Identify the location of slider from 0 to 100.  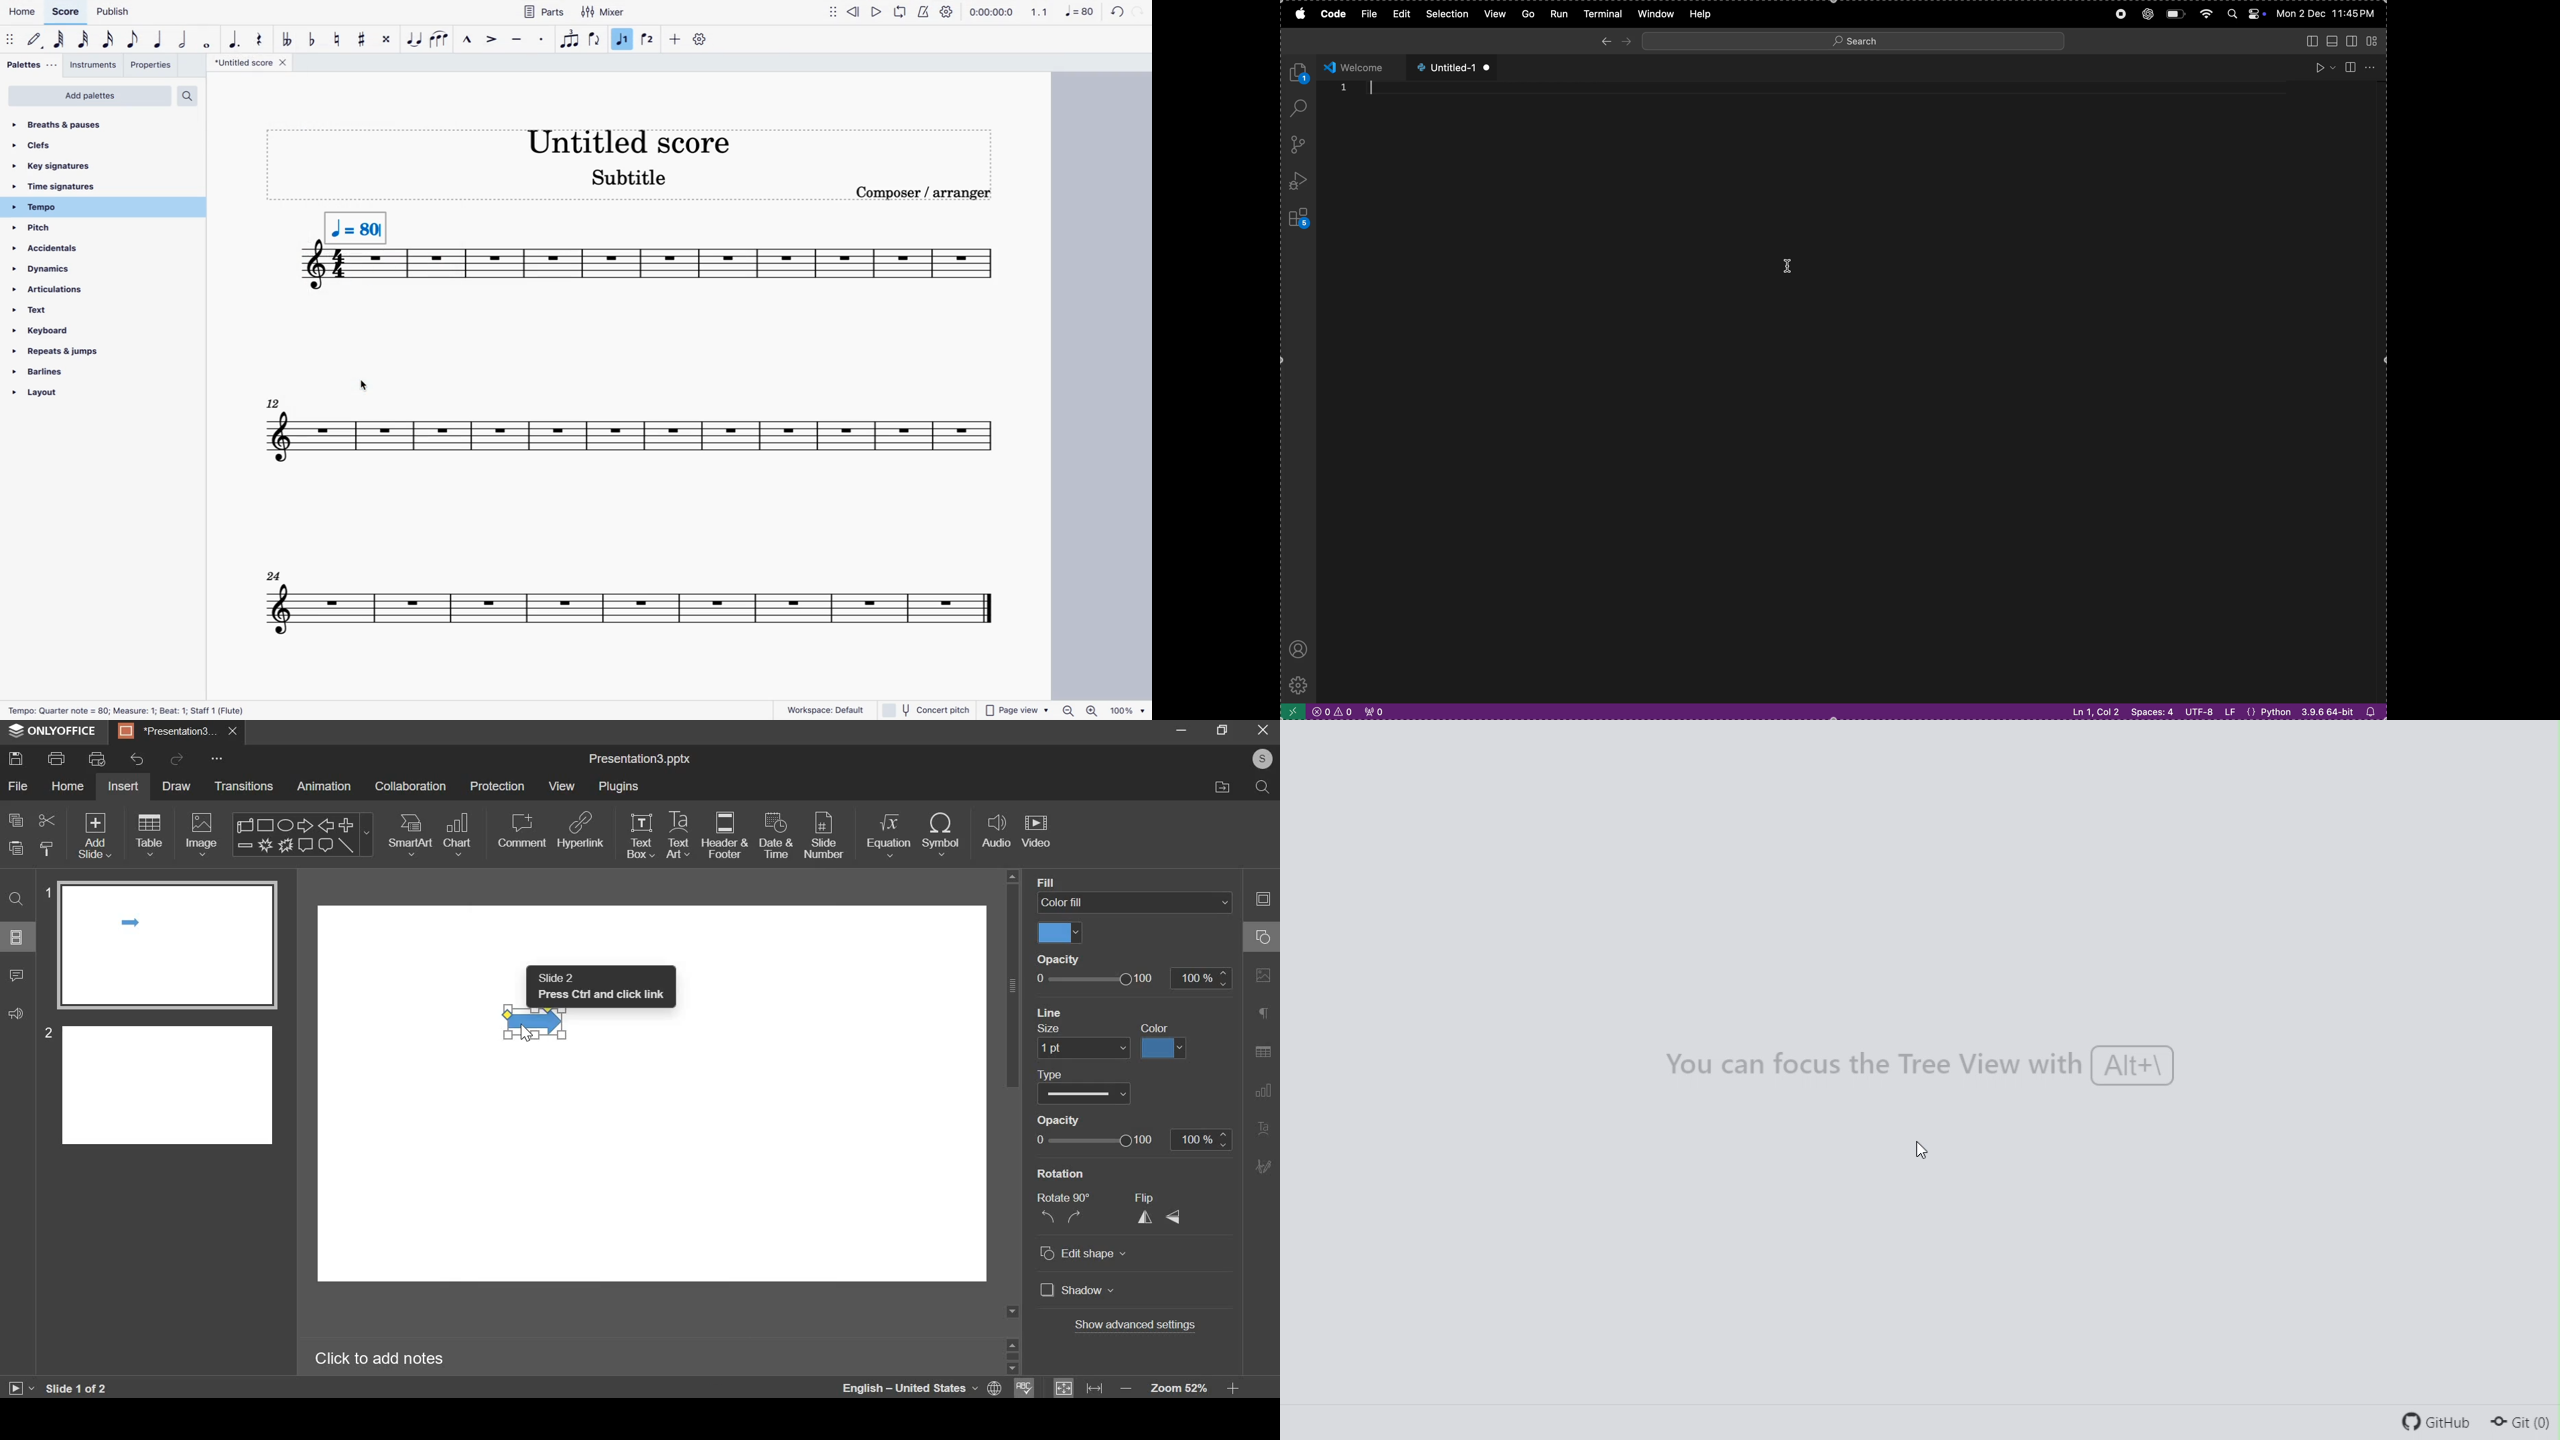
(1096, 979).